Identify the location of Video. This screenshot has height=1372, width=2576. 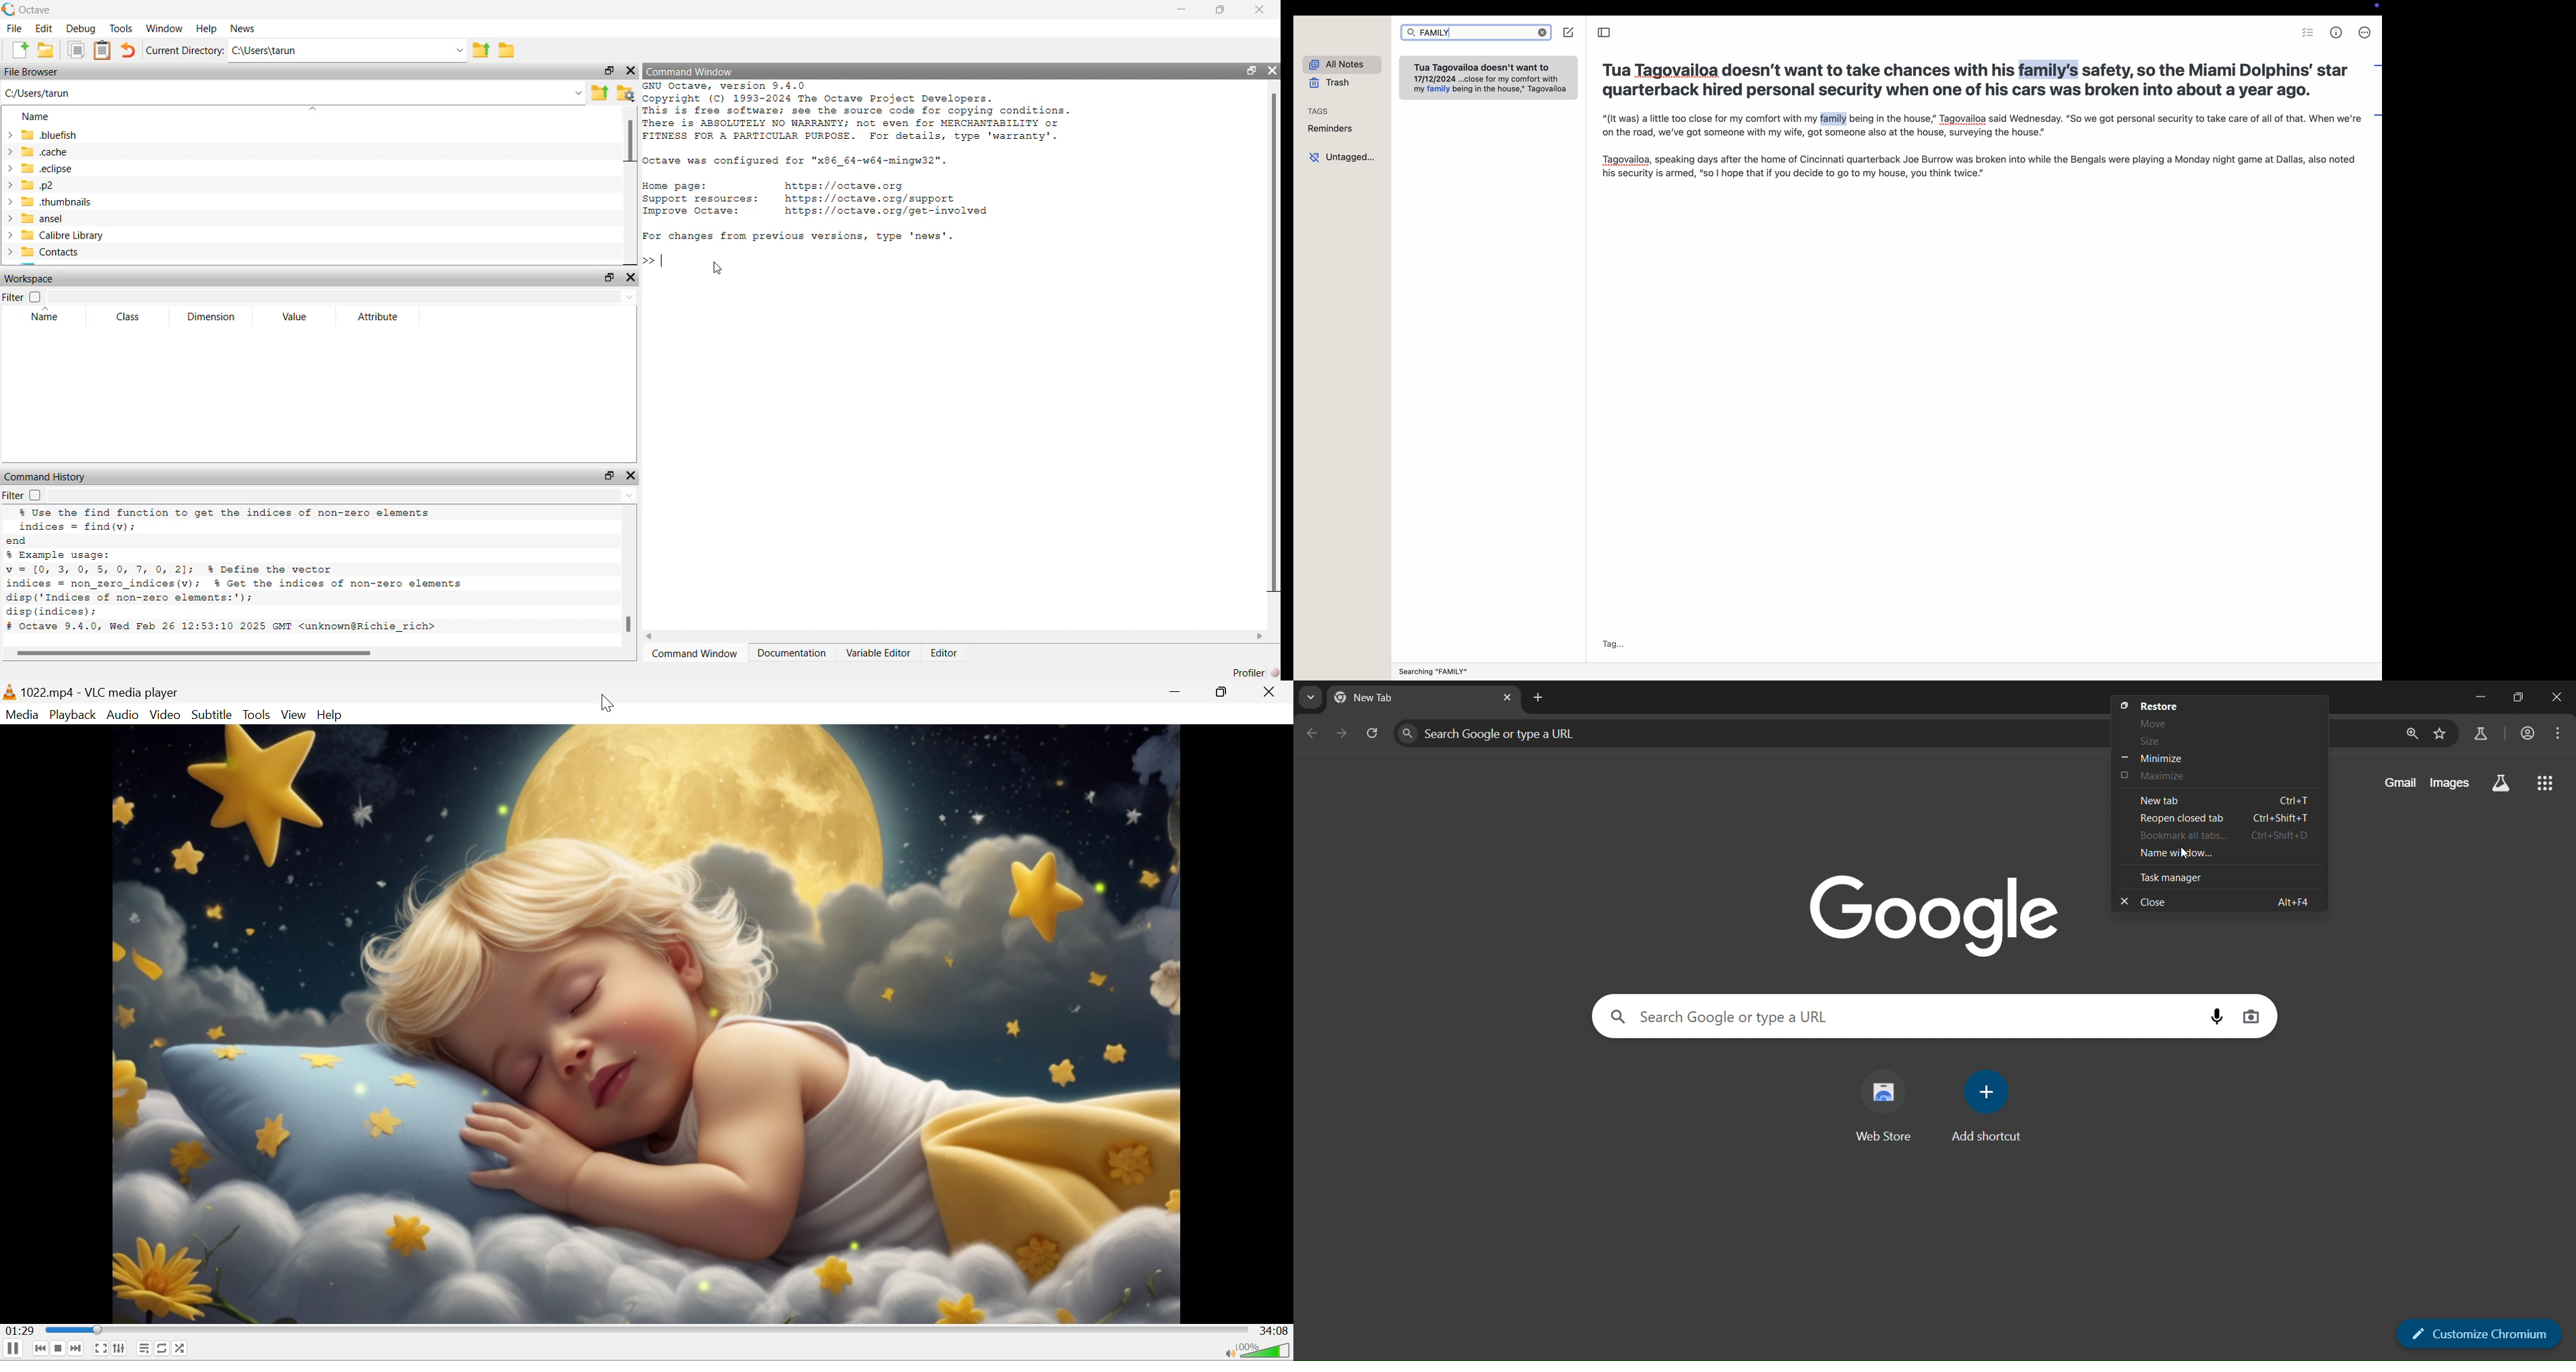
(168, 715).